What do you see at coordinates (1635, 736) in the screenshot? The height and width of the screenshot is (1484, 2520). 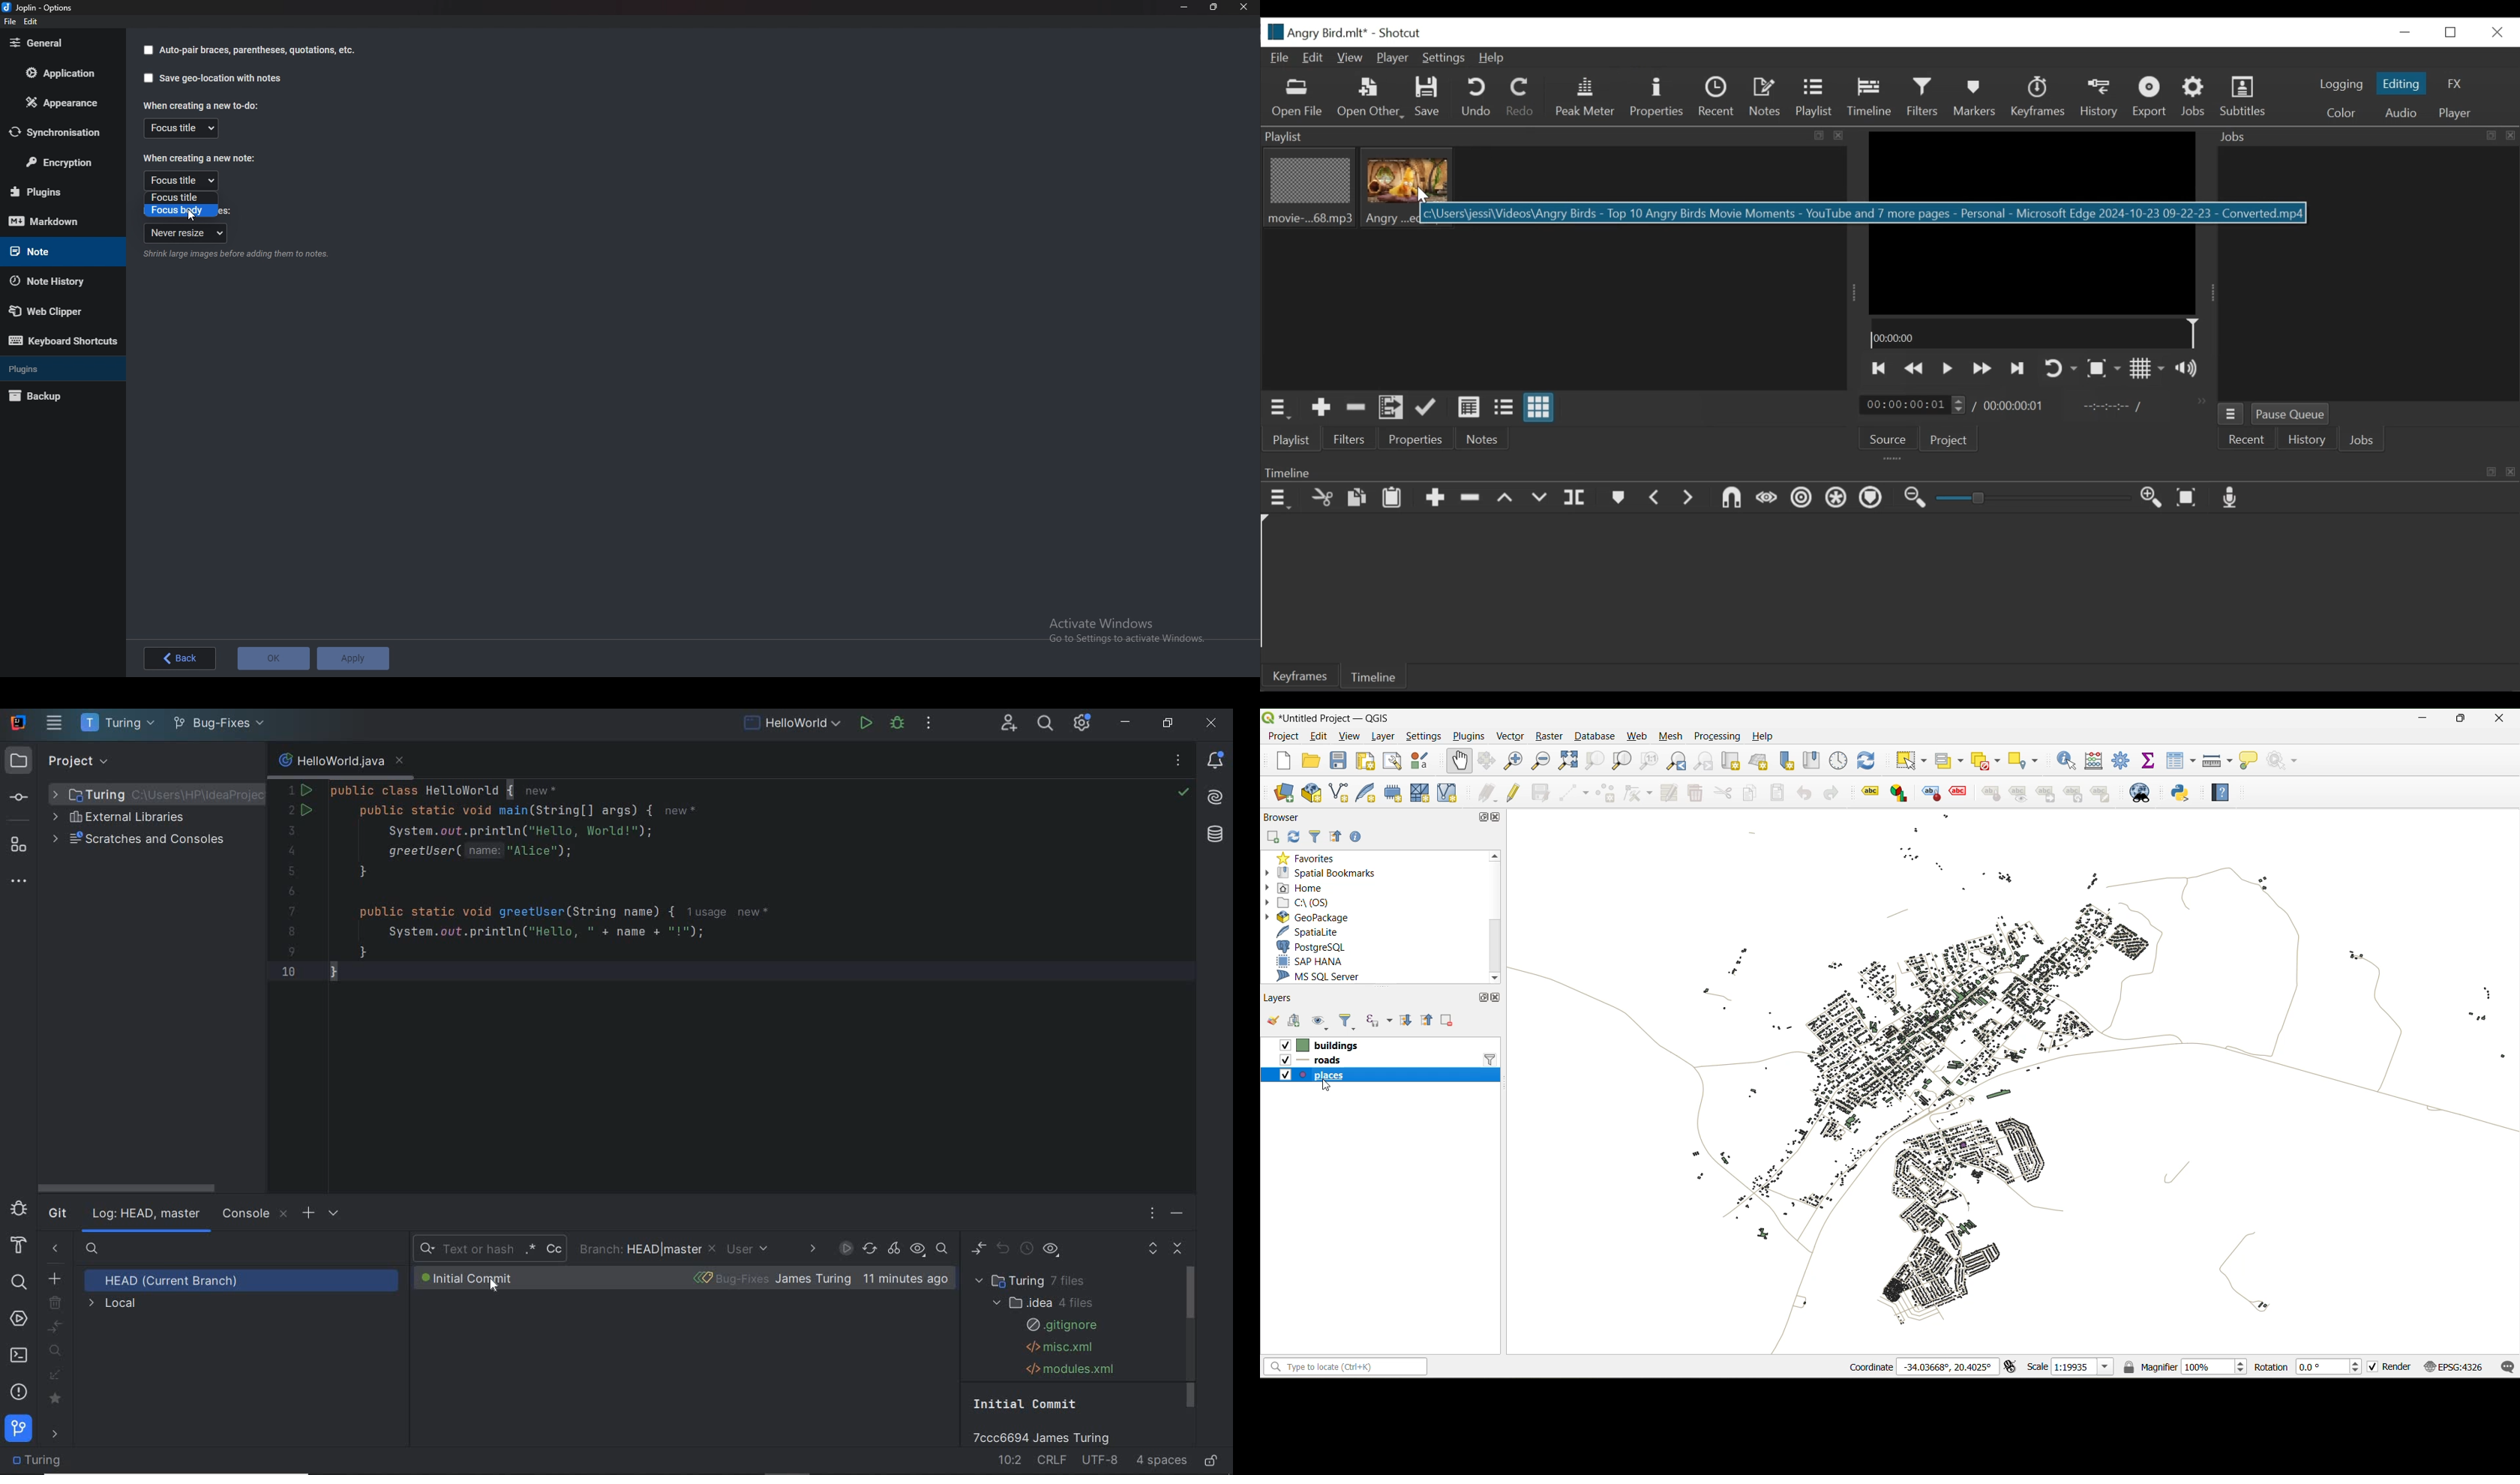 I see `web` at bounding box center [1635, 736].